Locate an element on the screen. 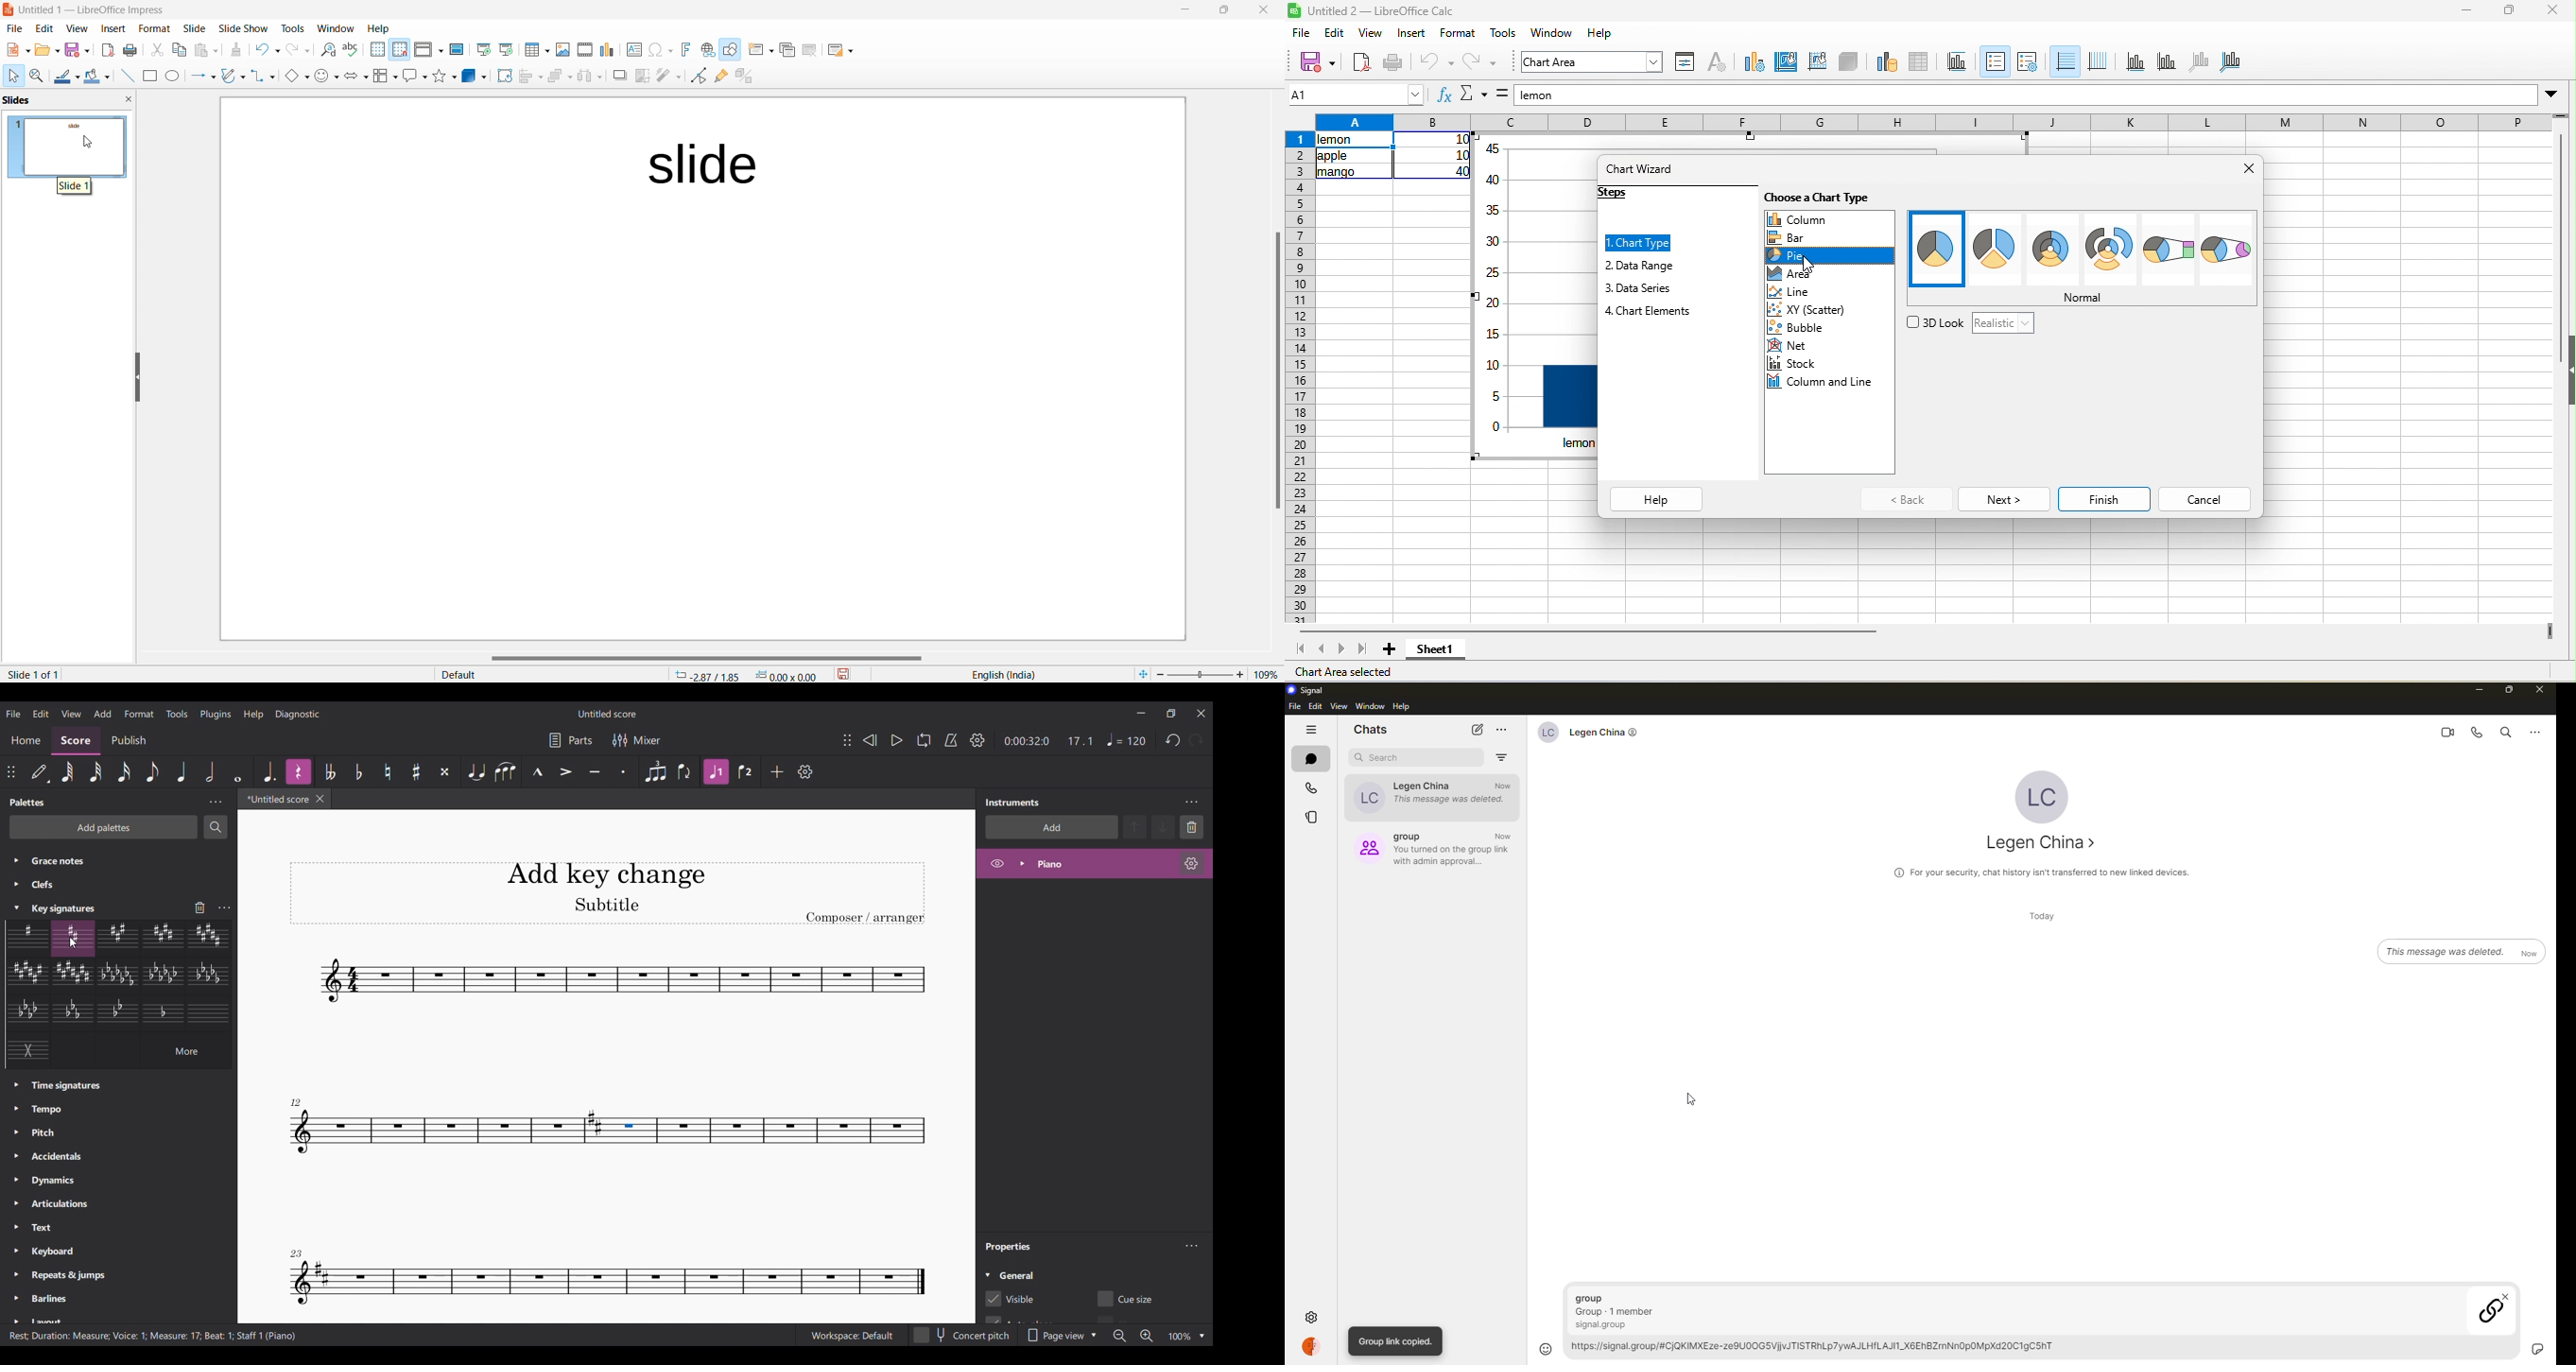 Image resolution: width=2576 pixels, height=1372 pixels. Toggle flat is located at coordinates (359, 772).